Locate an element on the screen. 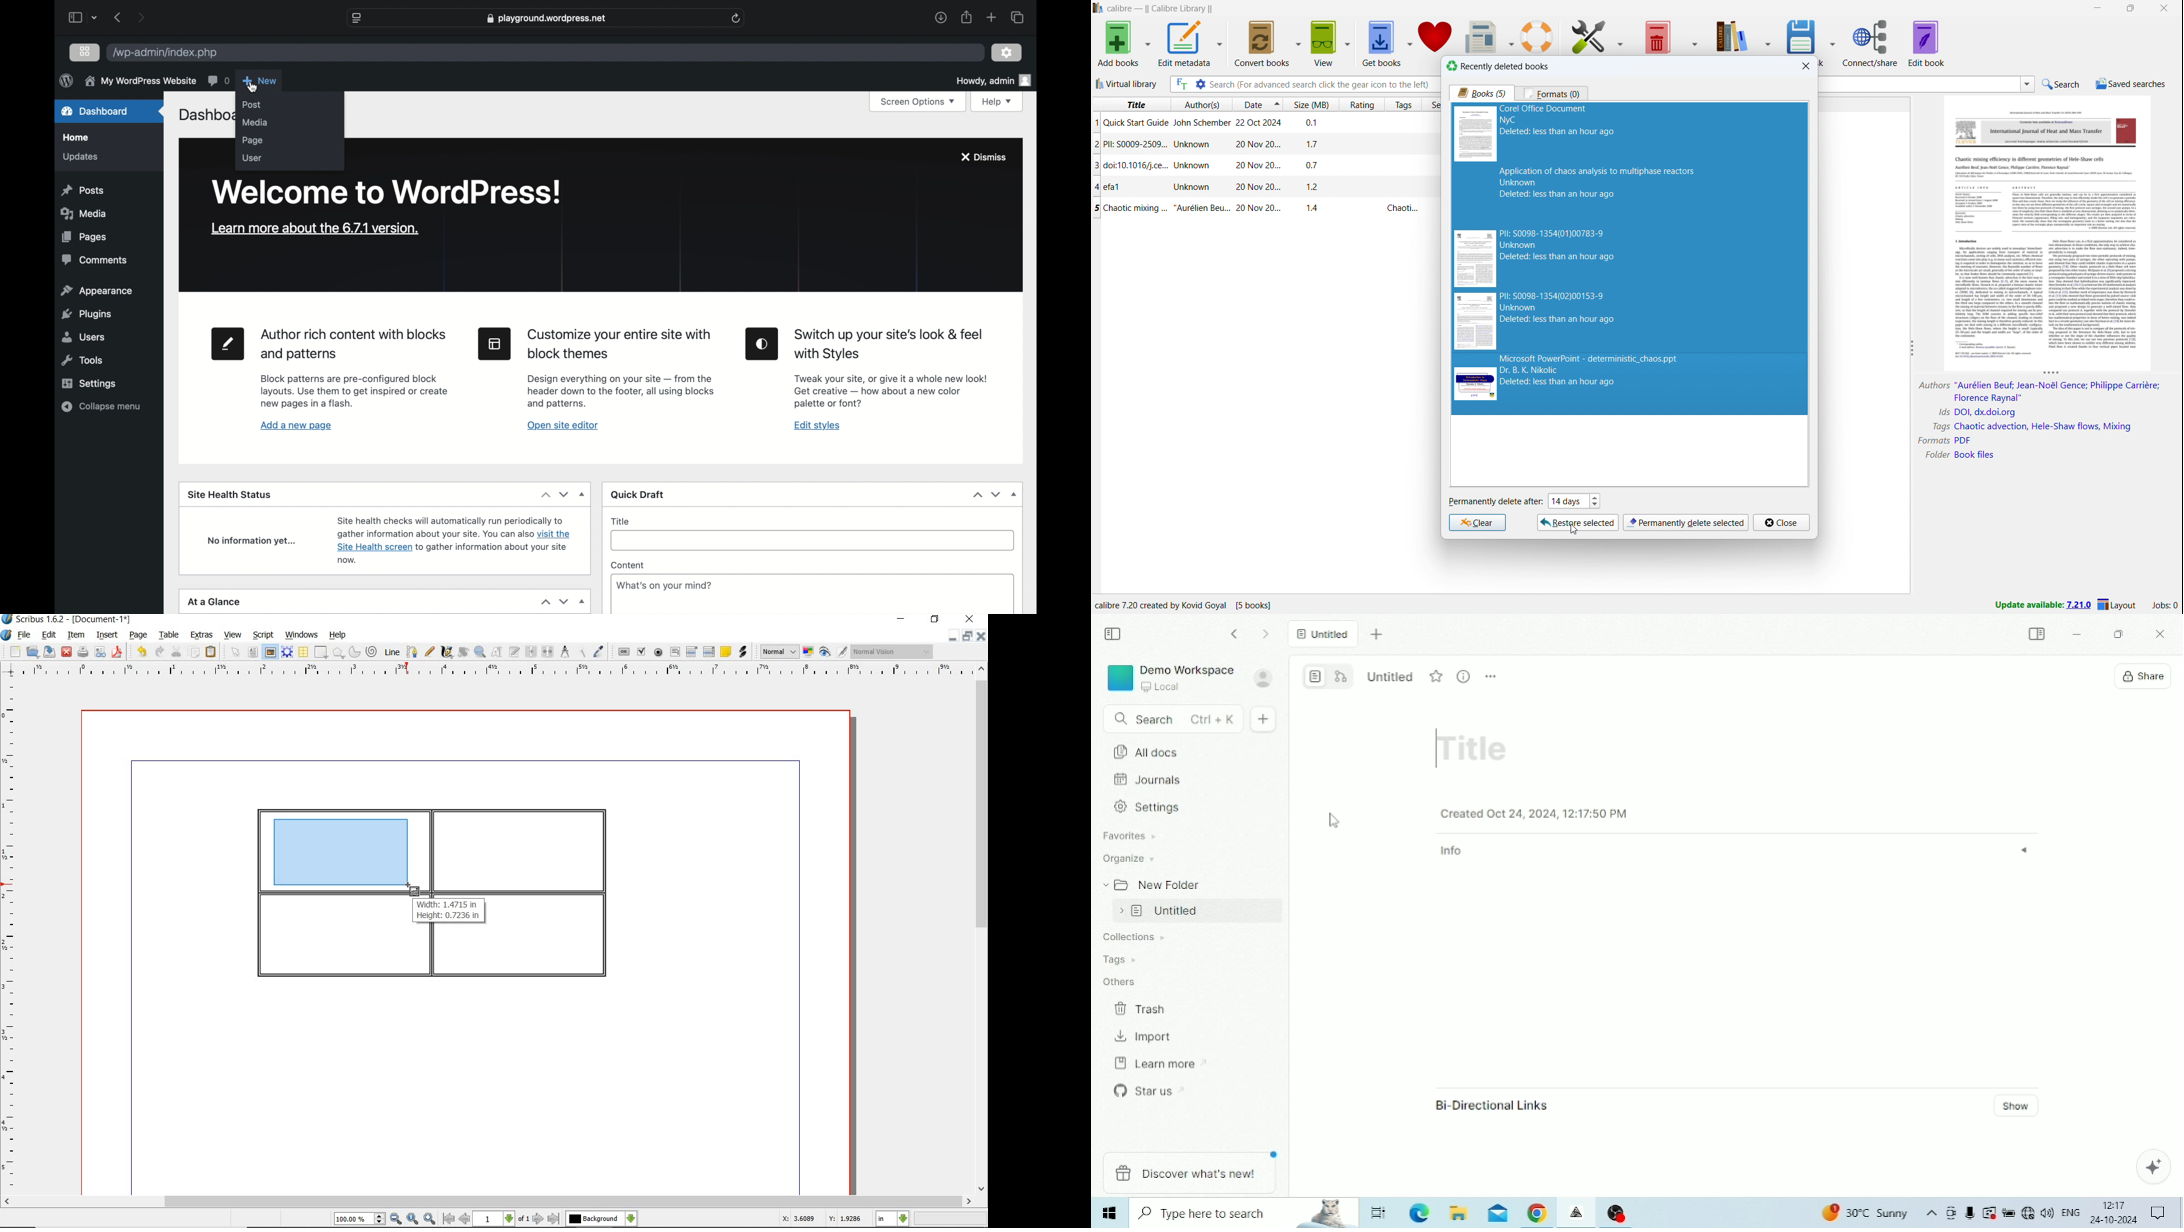 The width and height of the screenshot is (2184, 1232). book details is located at coordinates (2038, 421).